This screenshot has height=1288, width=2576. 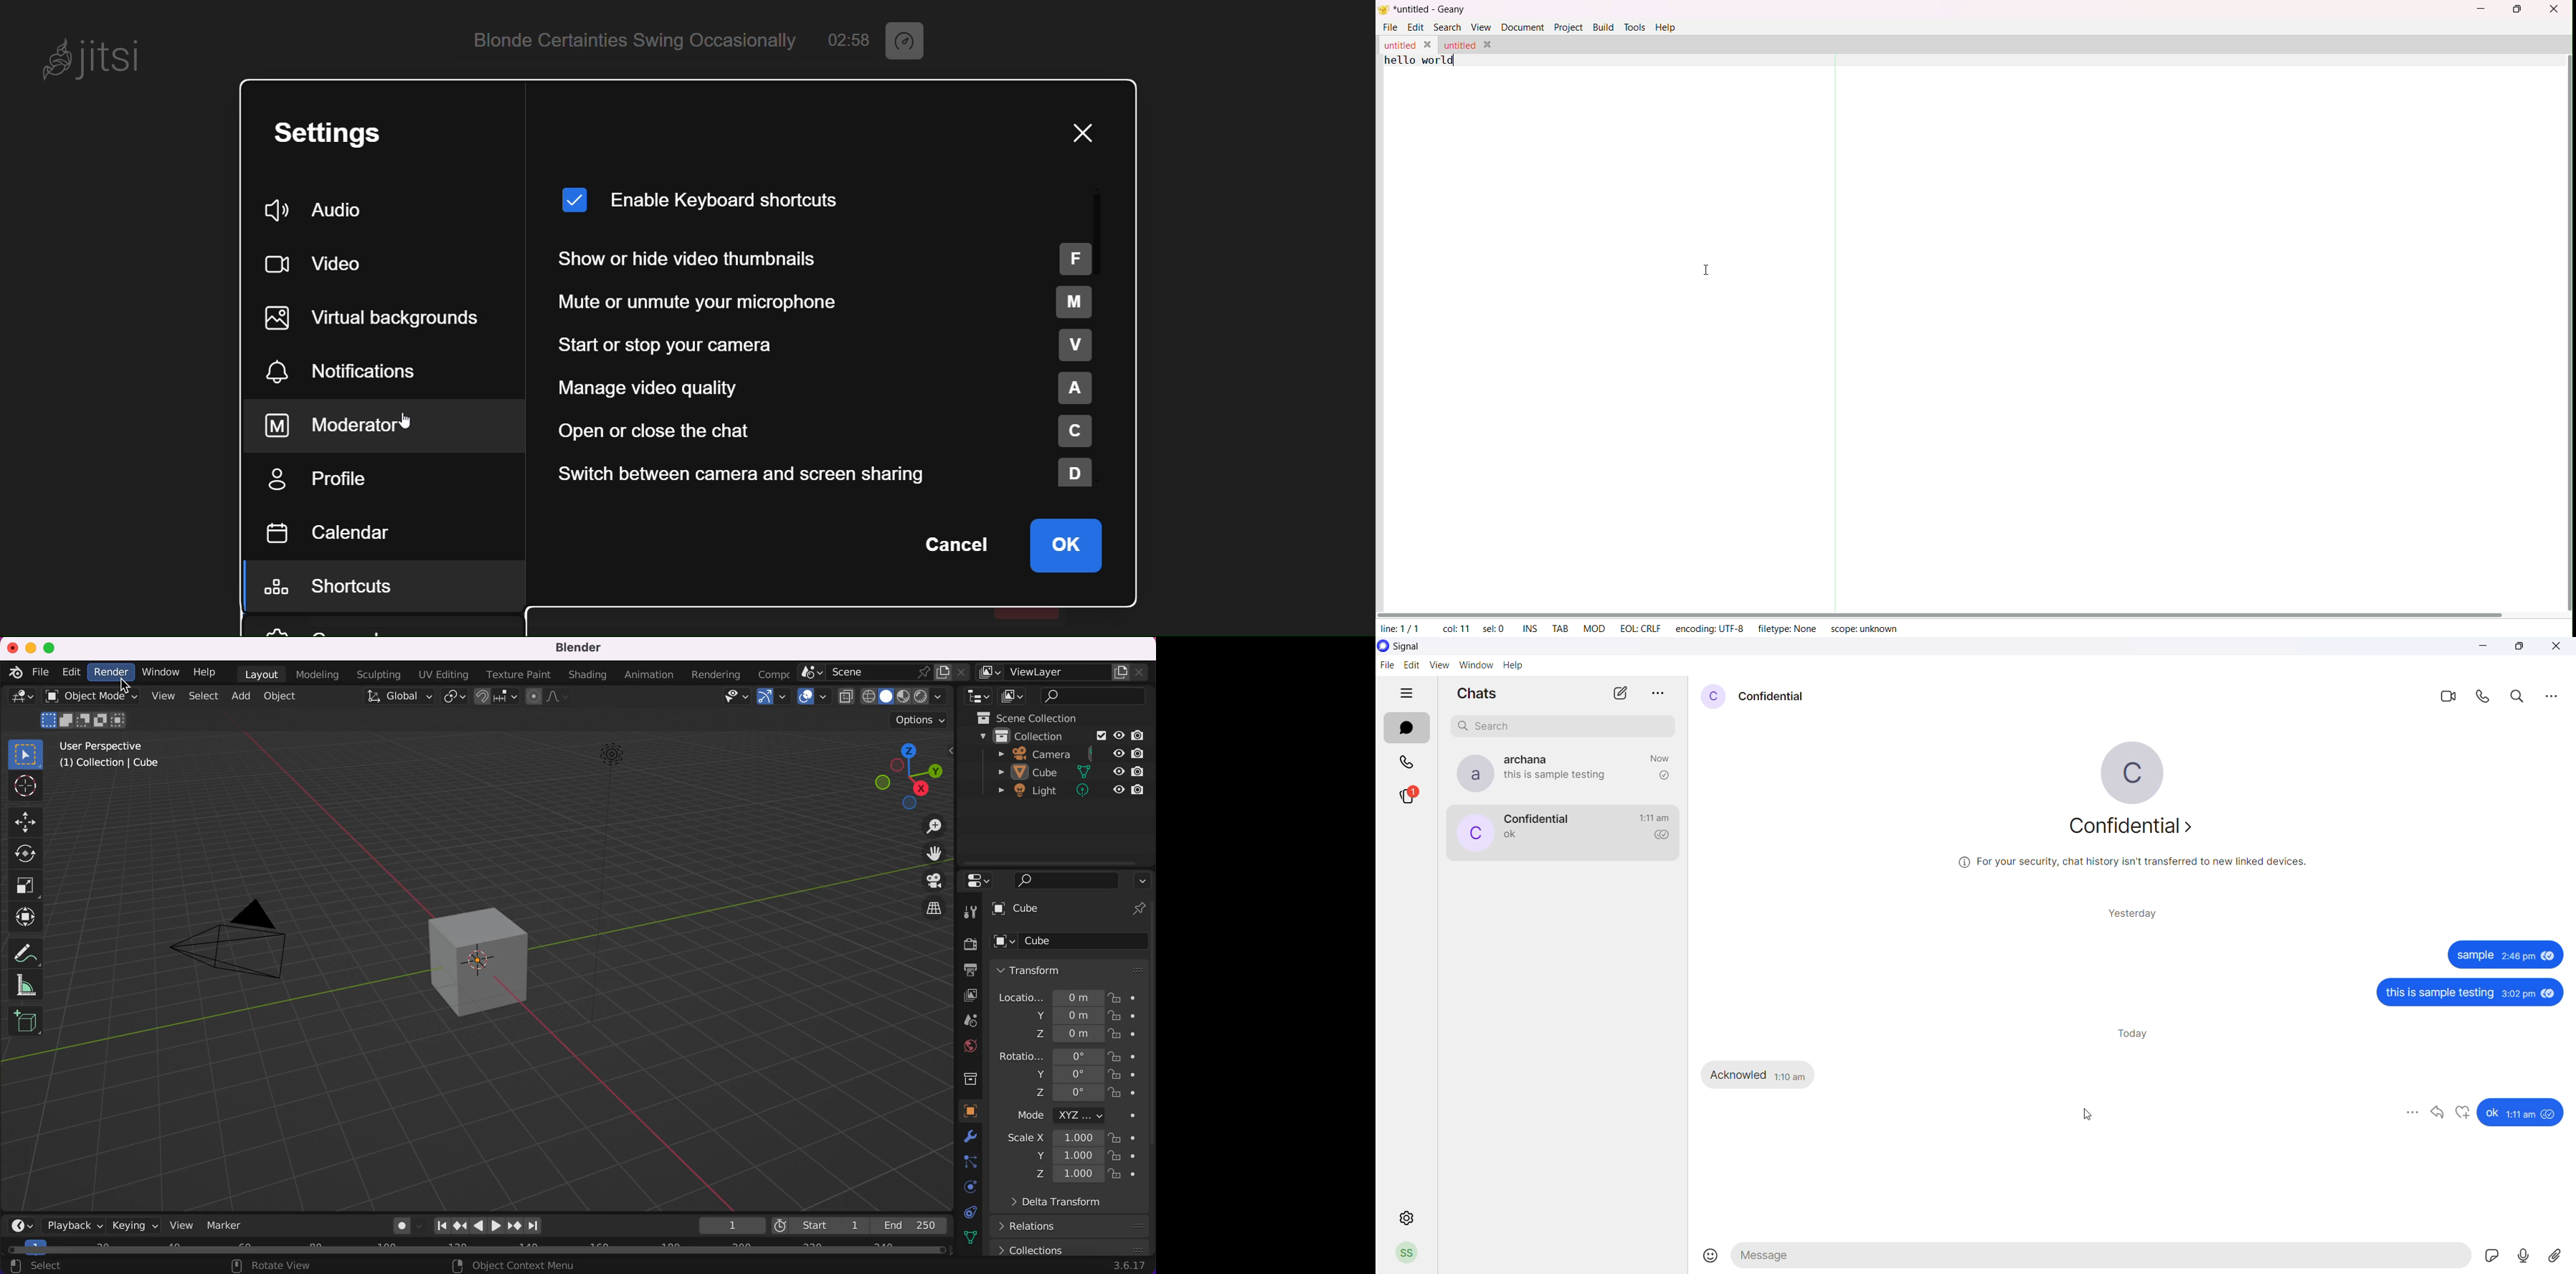 I want to click on stories, so click(x=1415, y=797).